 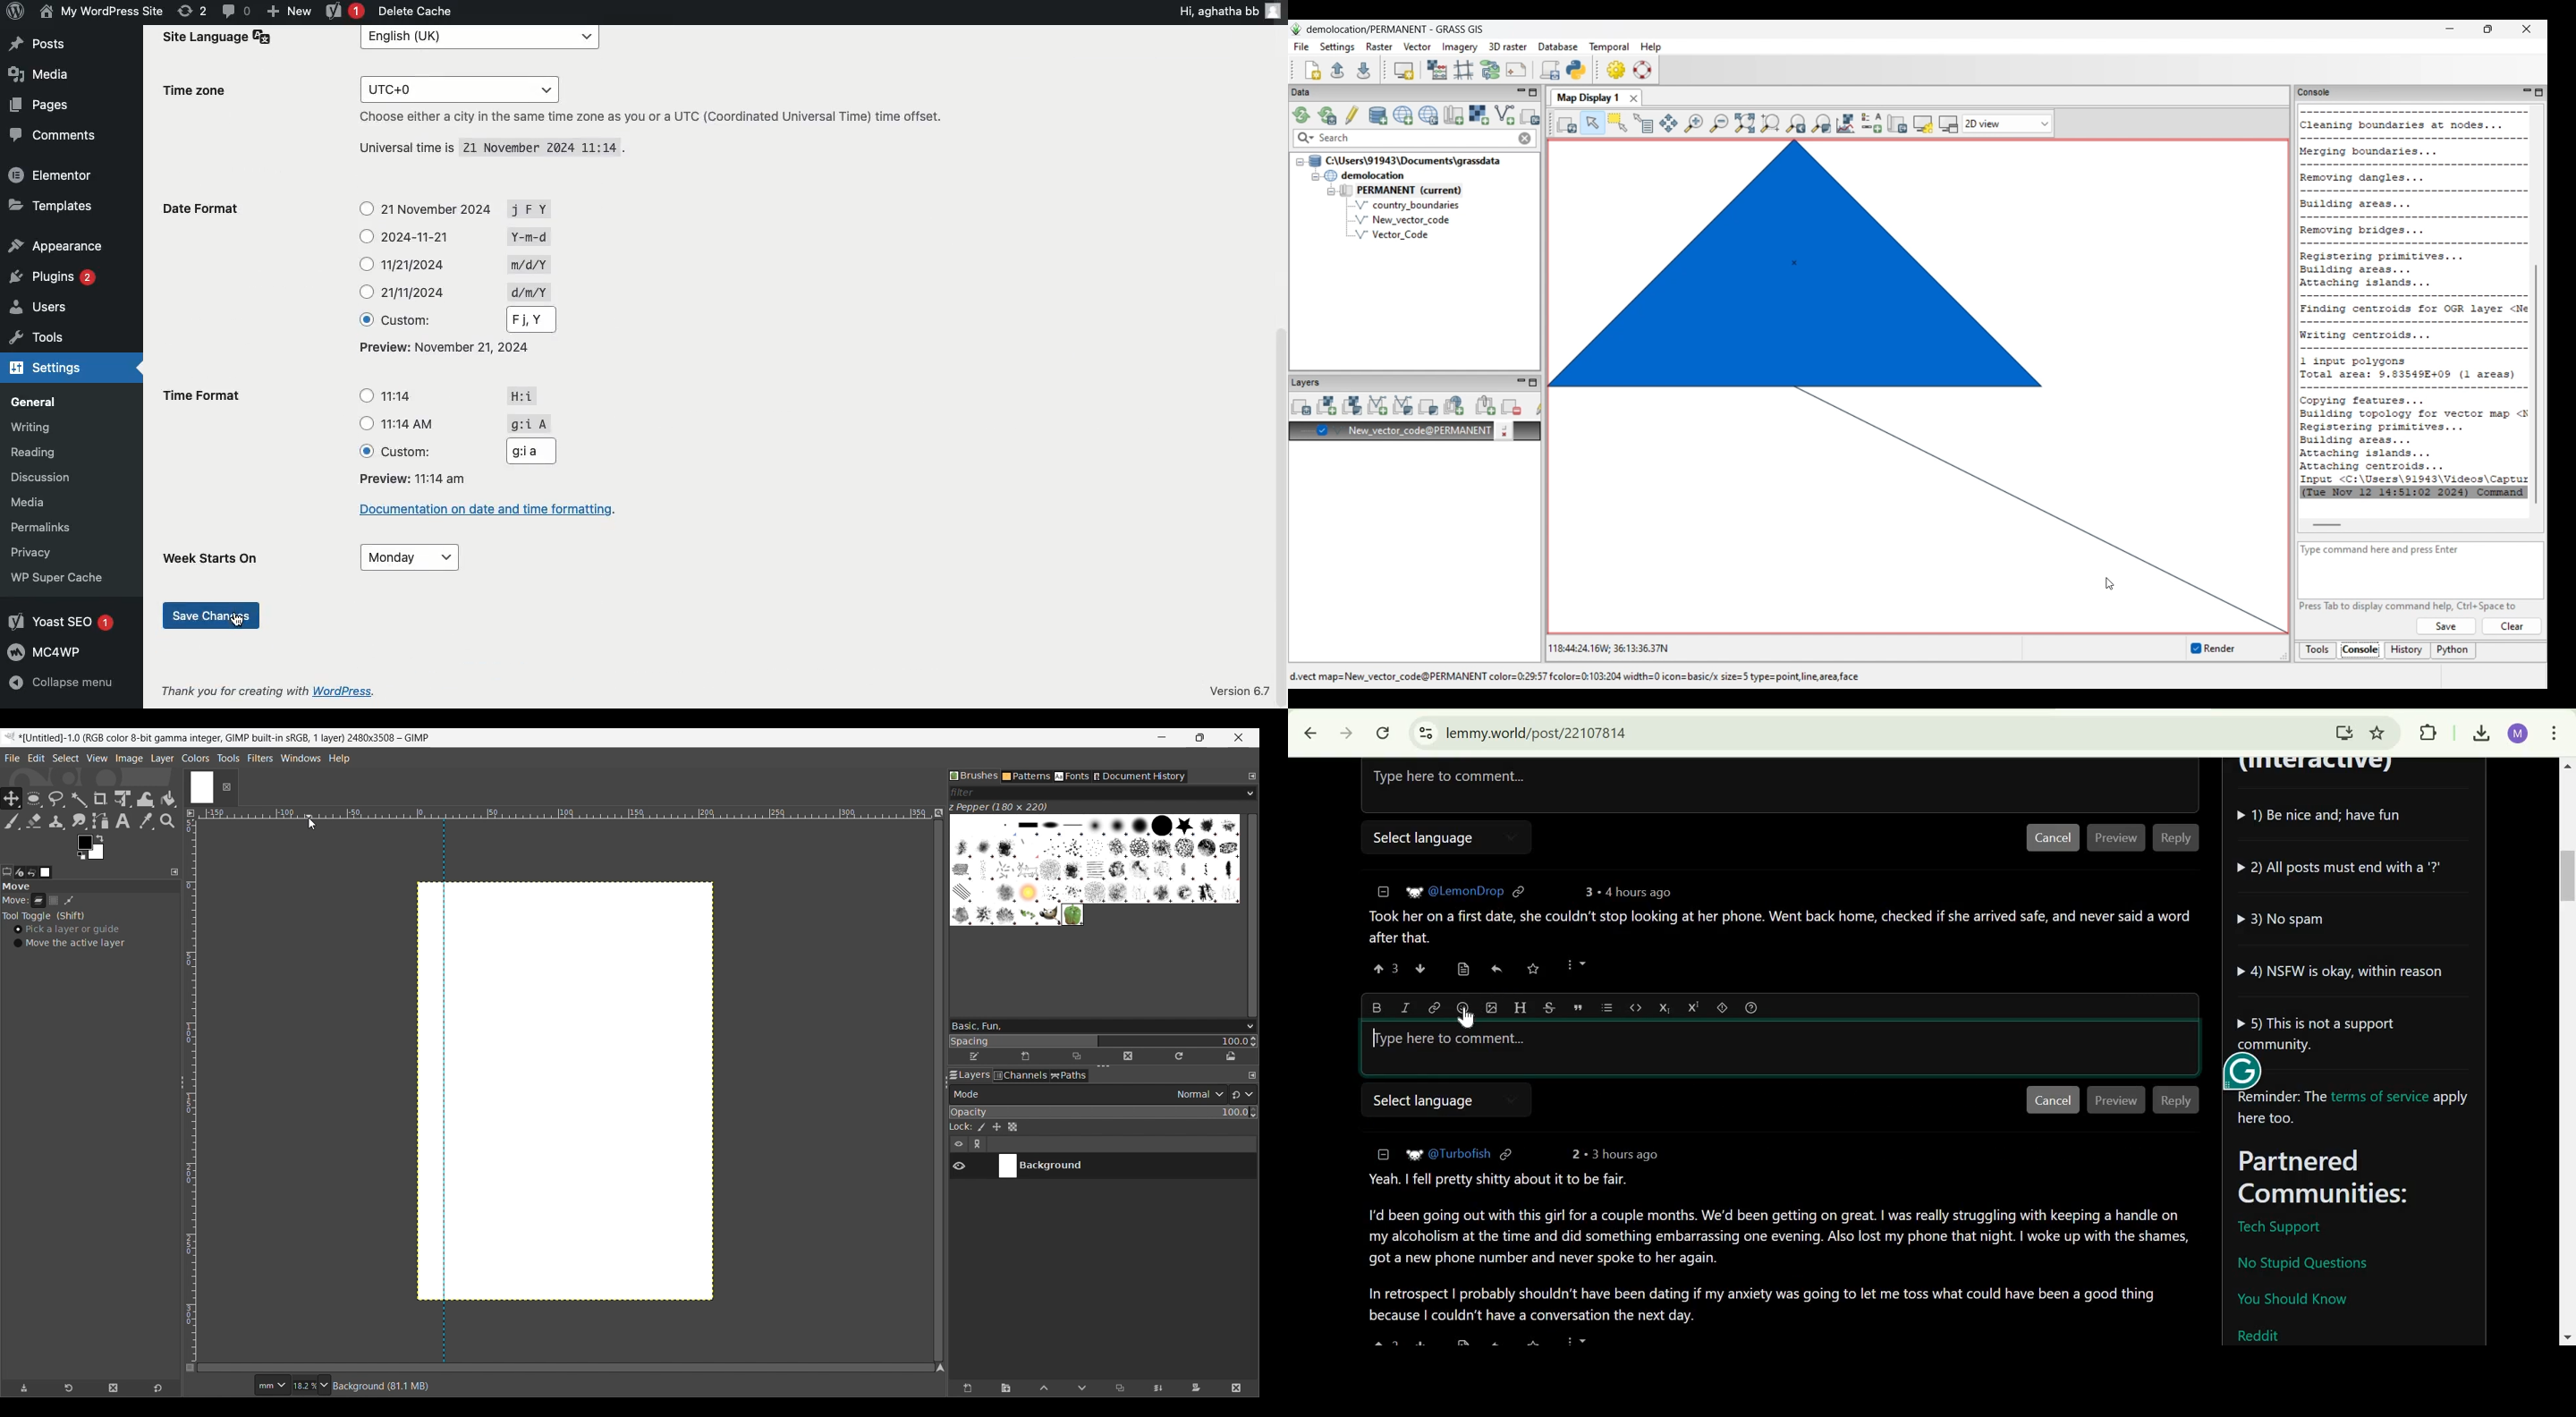 I want to click on || Press Tab to display command help, Ctri+Space to, so click(x=2411, y=605).